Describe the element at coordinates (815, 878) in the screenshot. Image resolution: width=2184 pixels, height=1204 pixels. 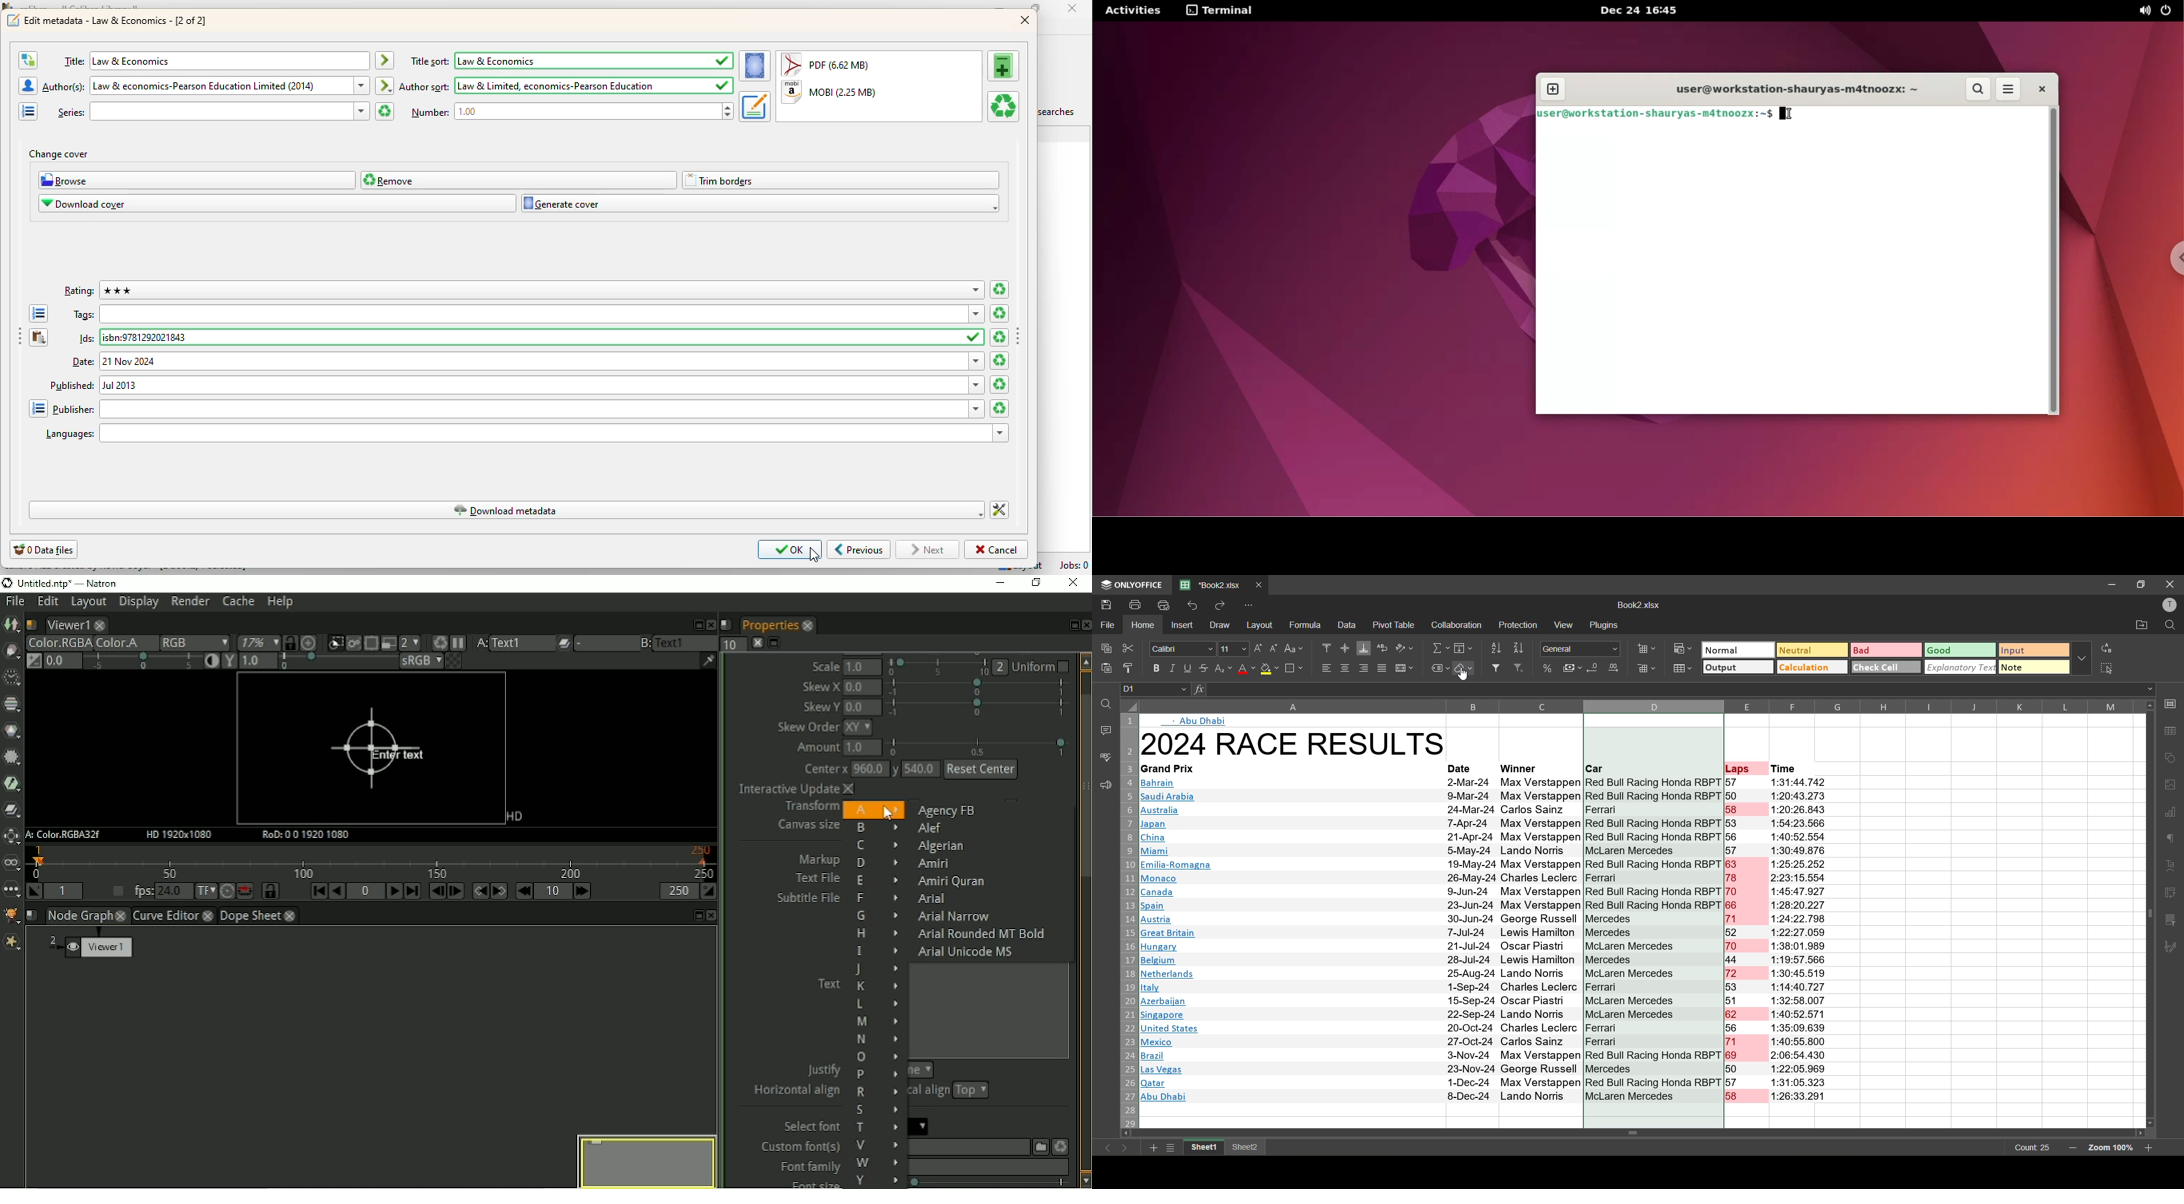
I see `text file` at that location.